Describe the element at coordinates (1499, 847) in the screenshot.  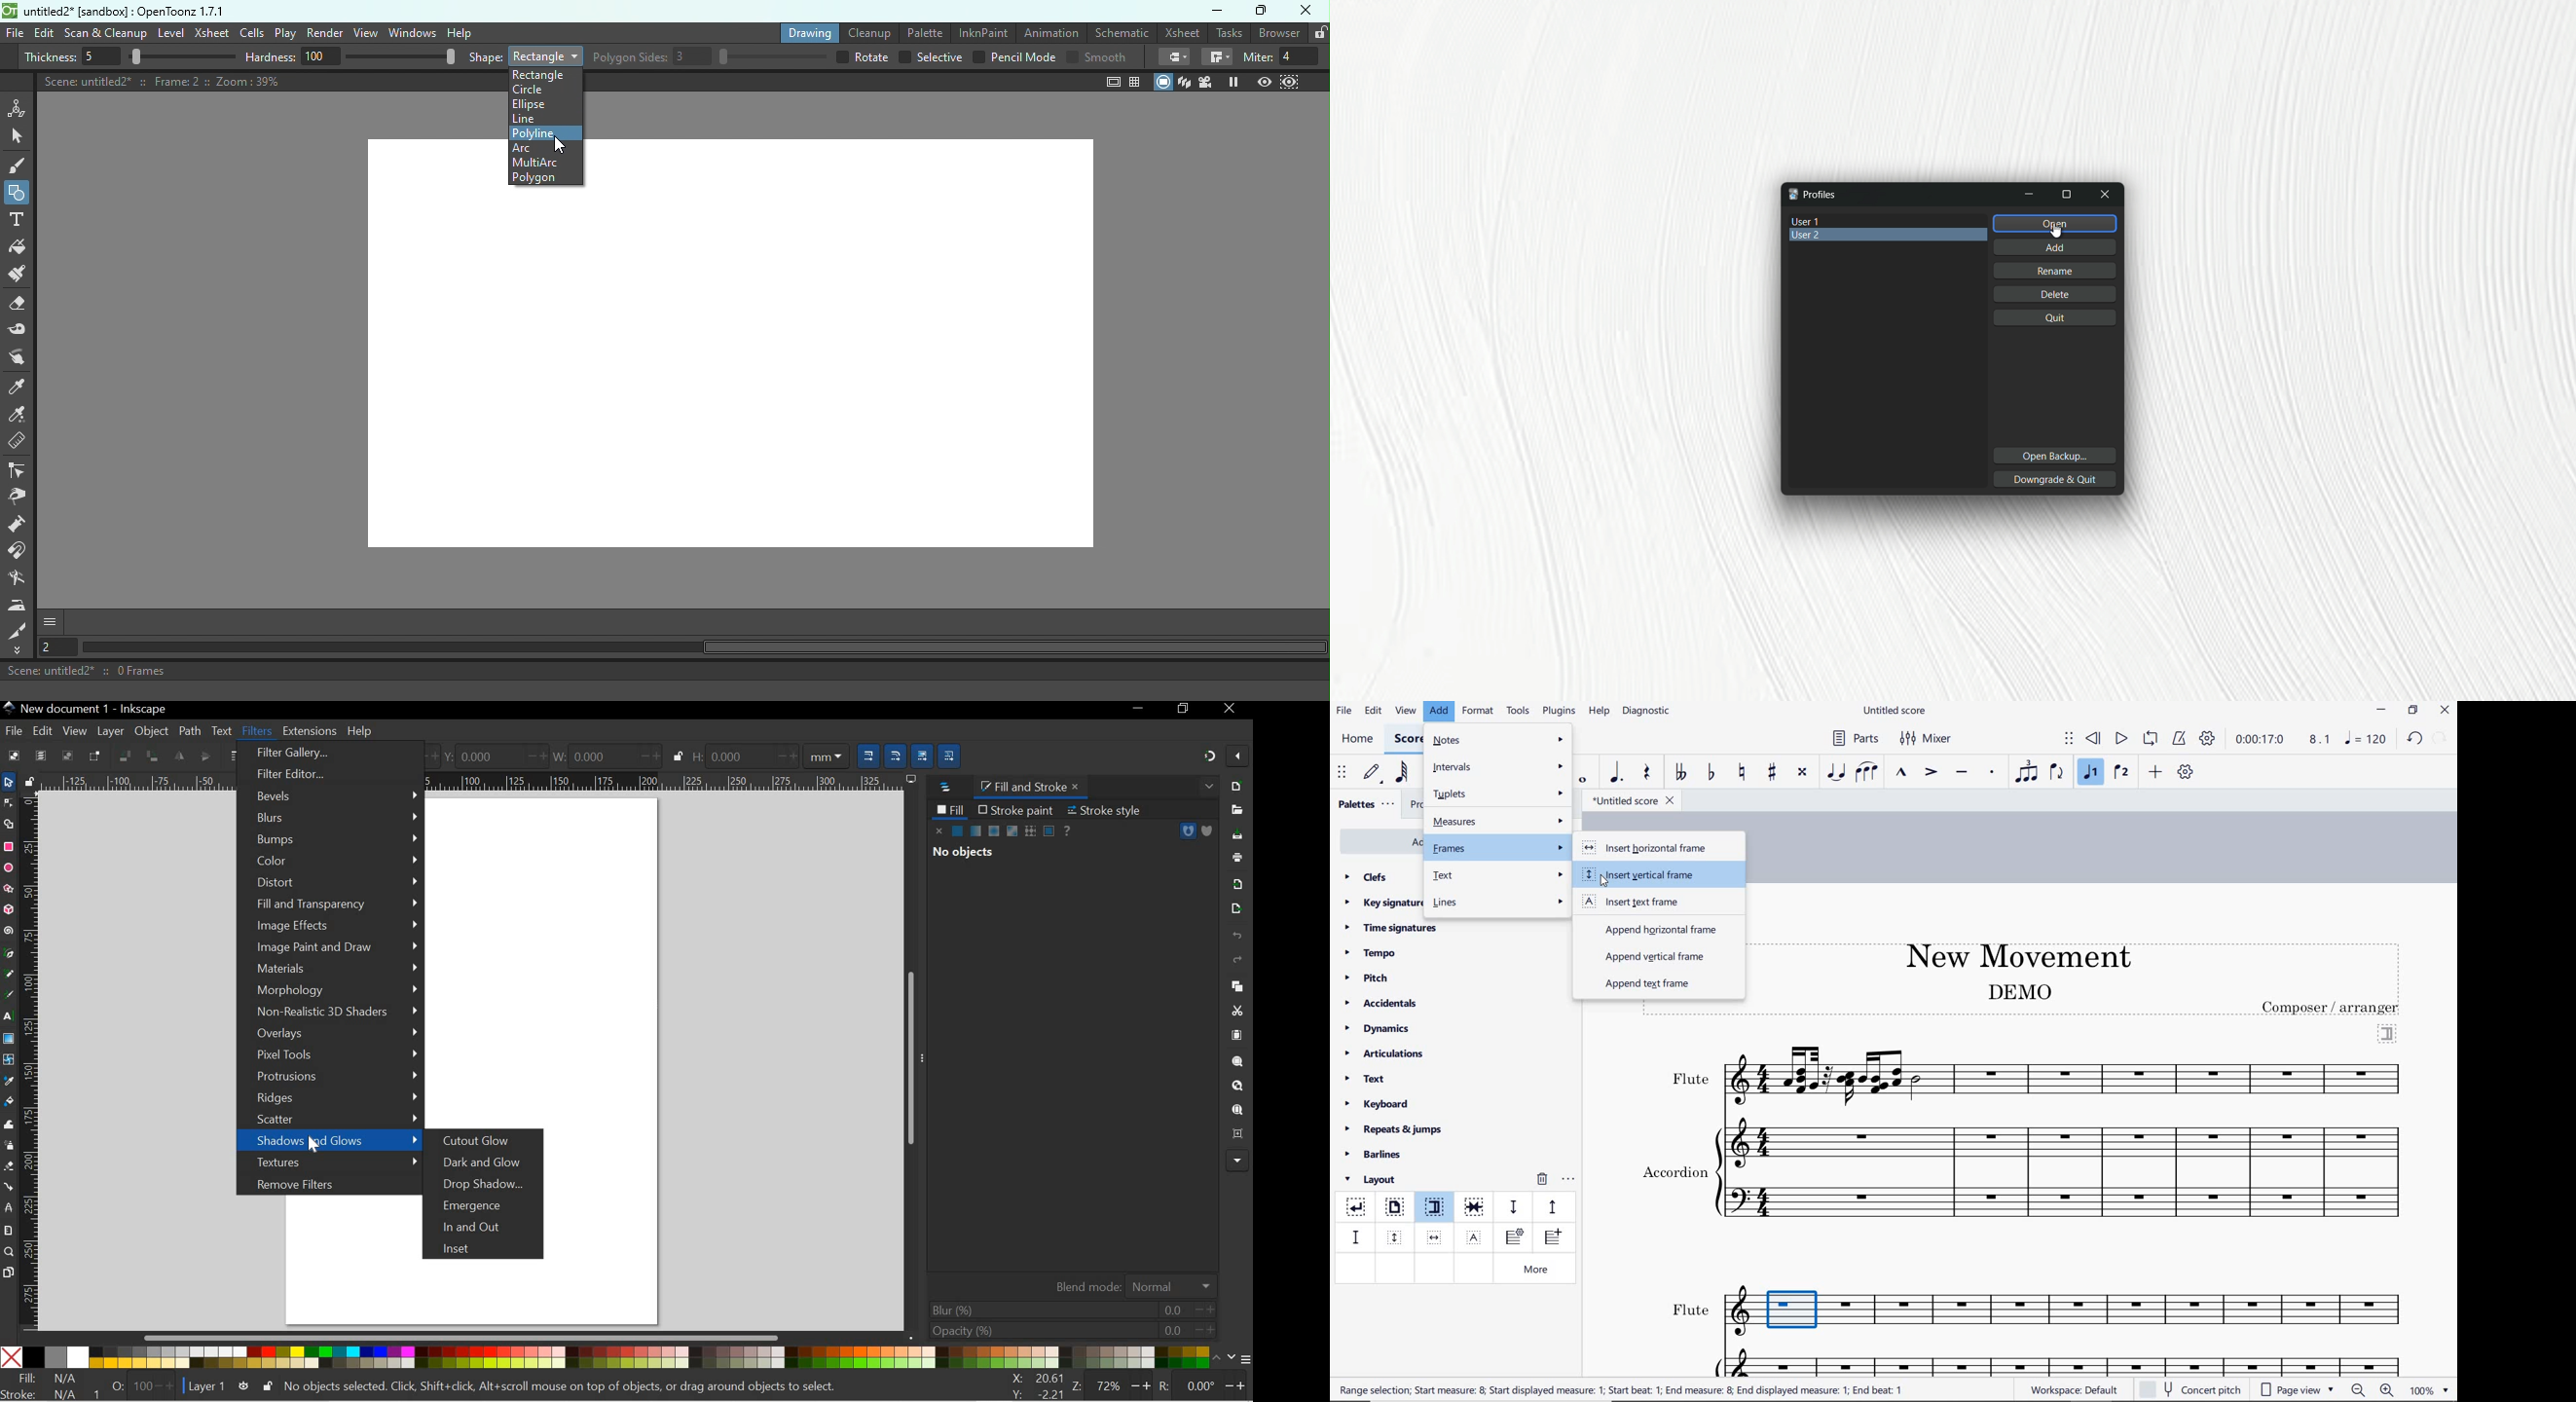
I see `frames` at that location.